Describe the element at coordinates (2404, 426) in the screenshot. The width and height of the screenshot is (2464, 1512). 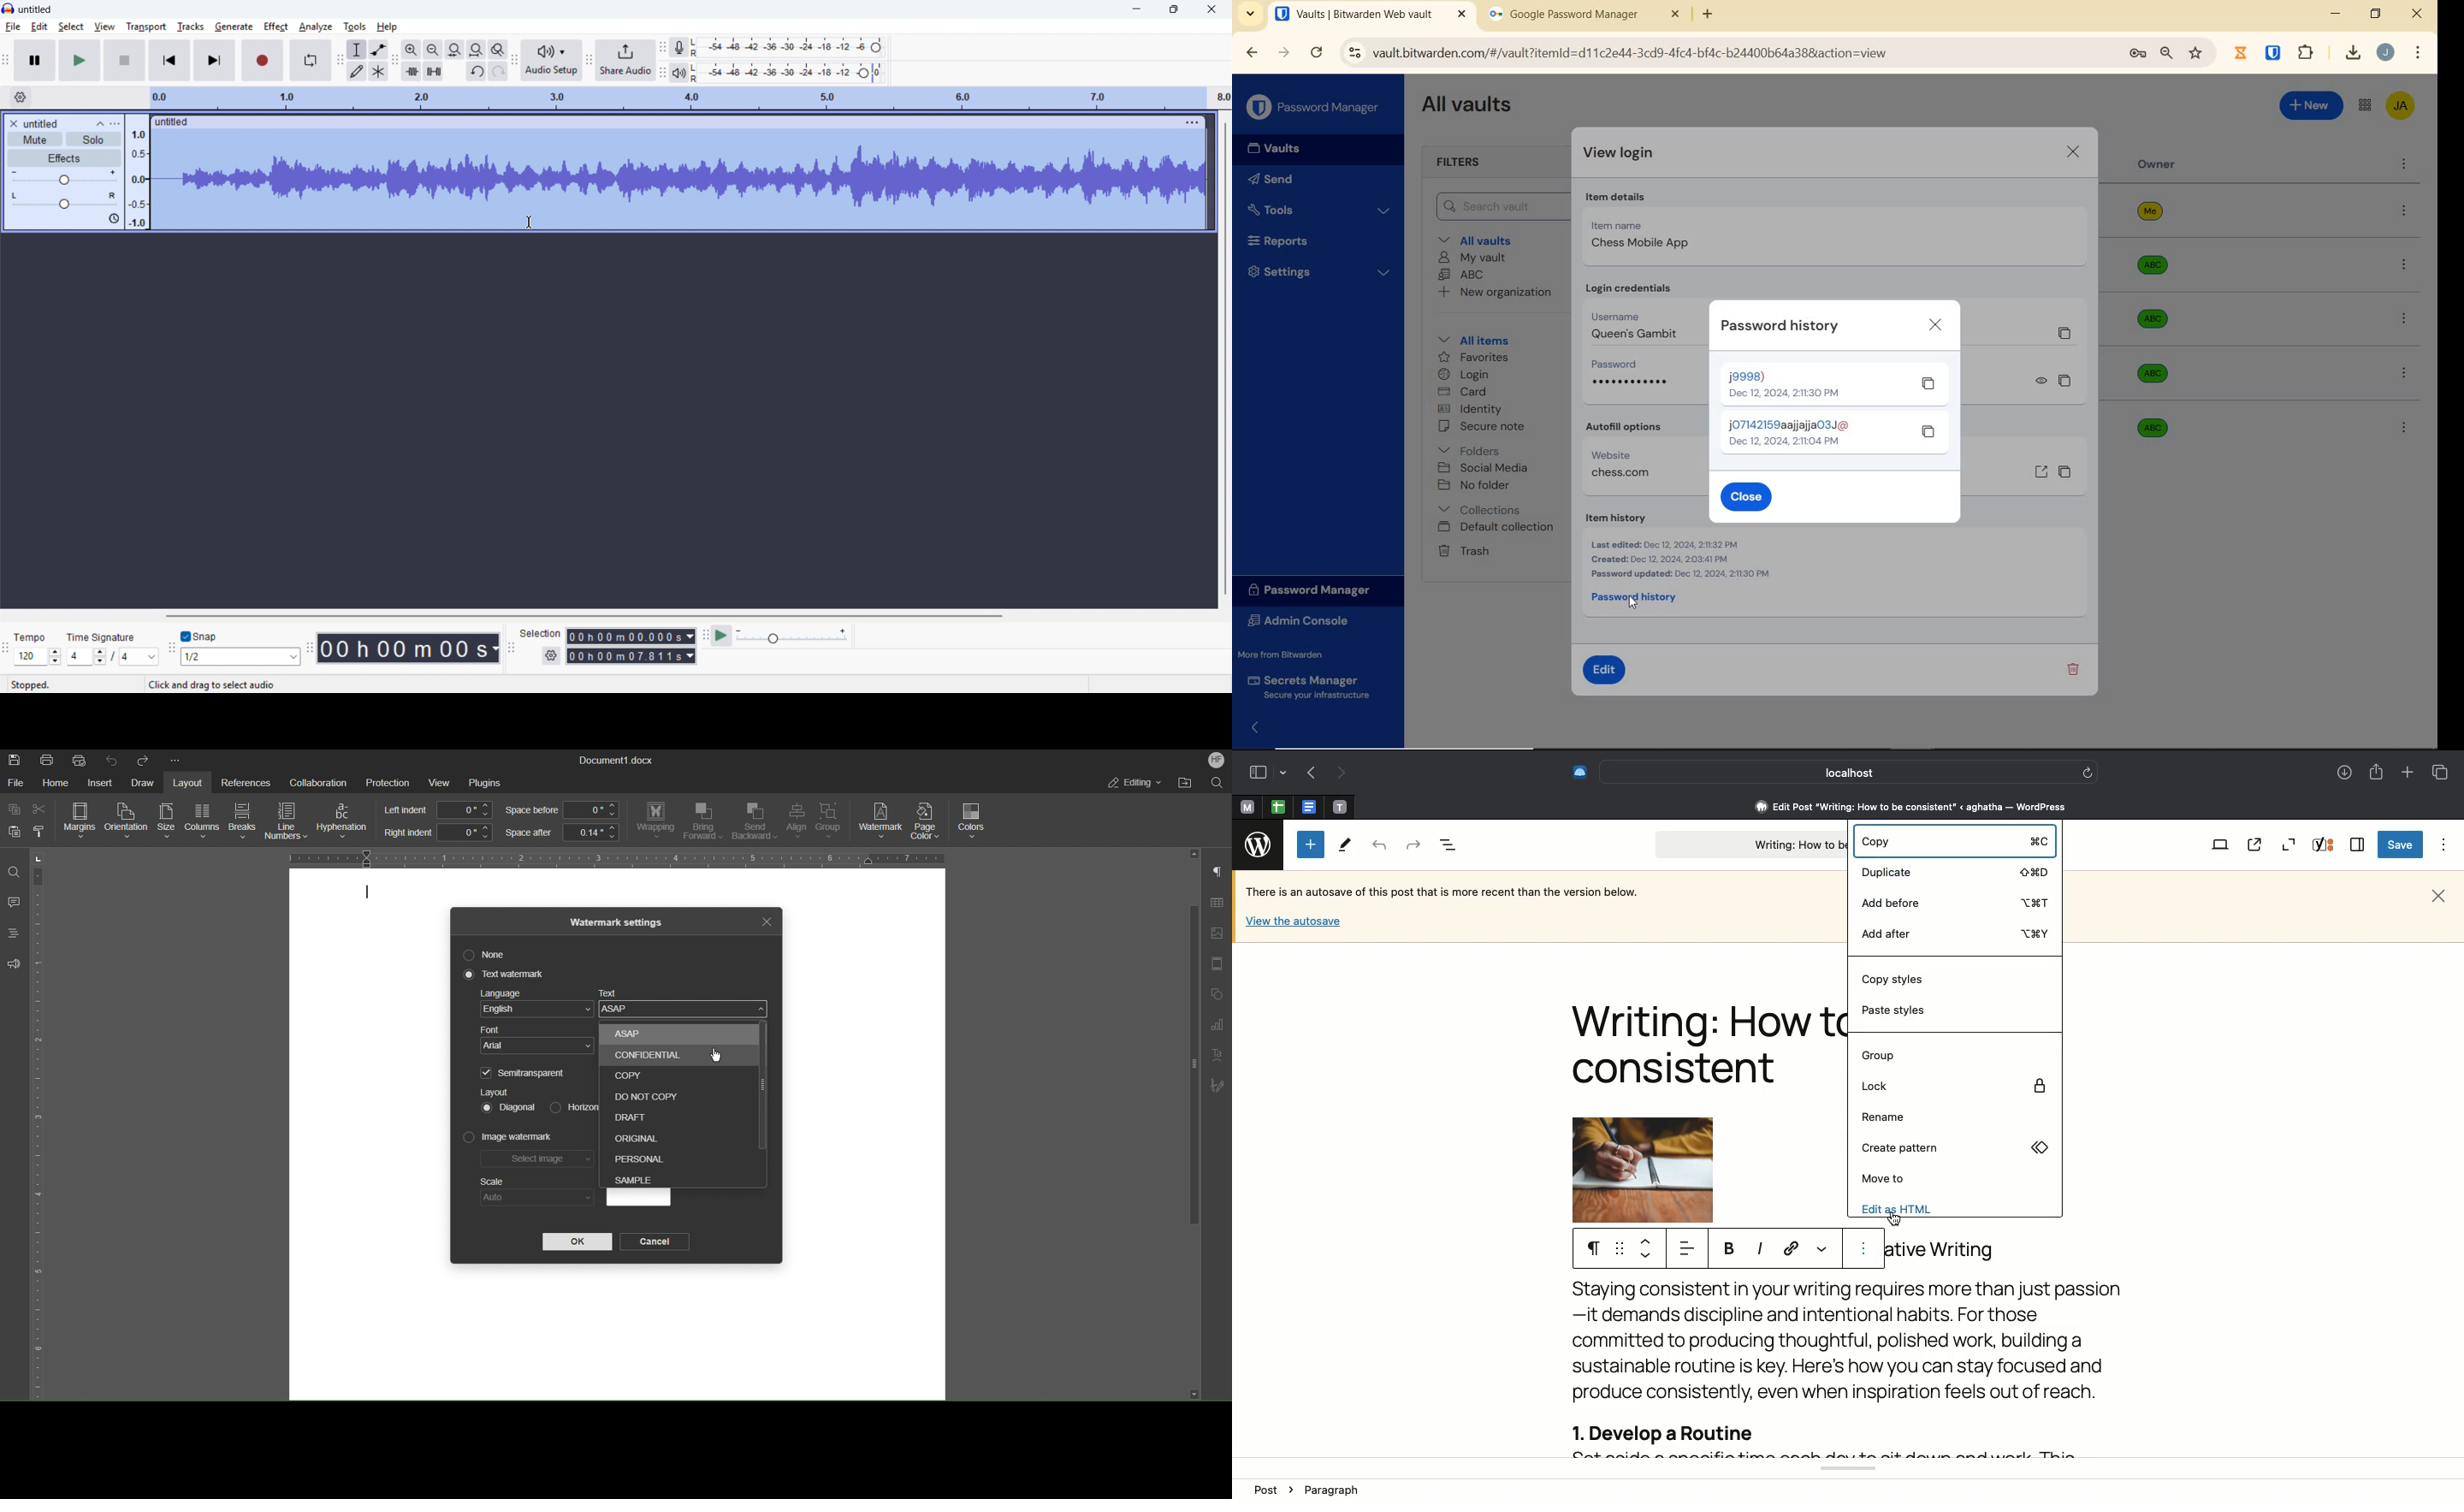
I see `more options` at that location.